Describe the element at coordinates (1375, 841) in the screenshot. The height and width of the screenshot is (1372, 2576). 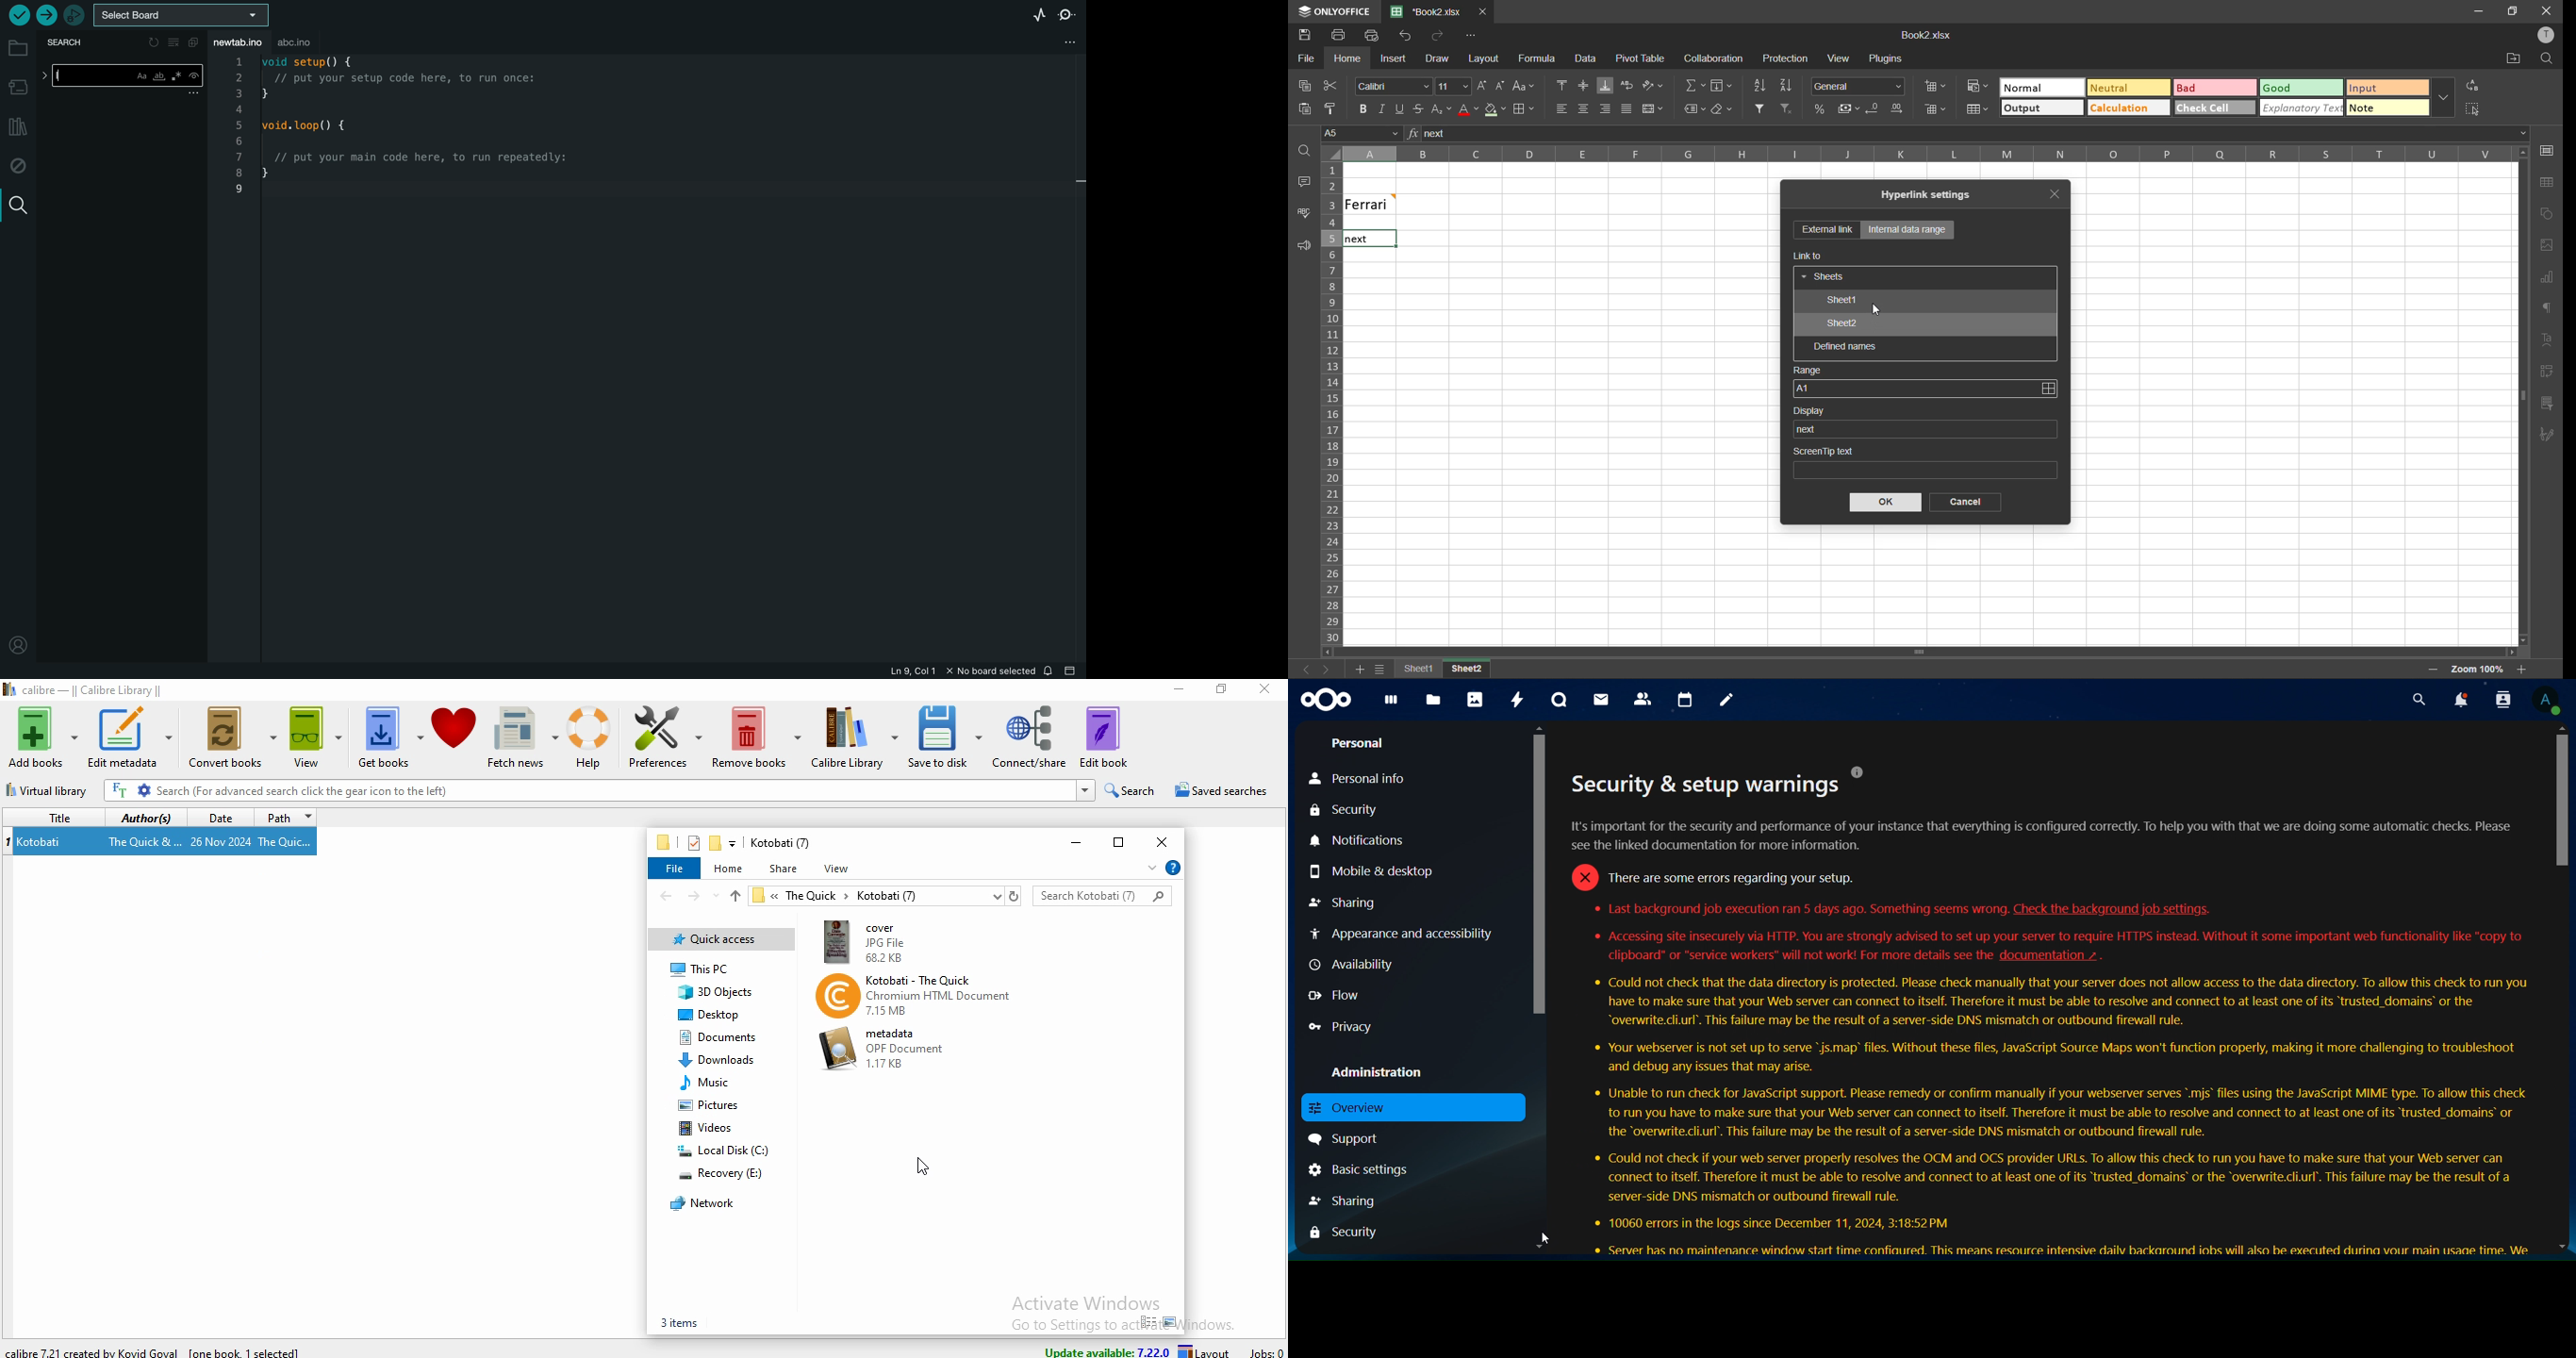
I see `notifications` at that location.